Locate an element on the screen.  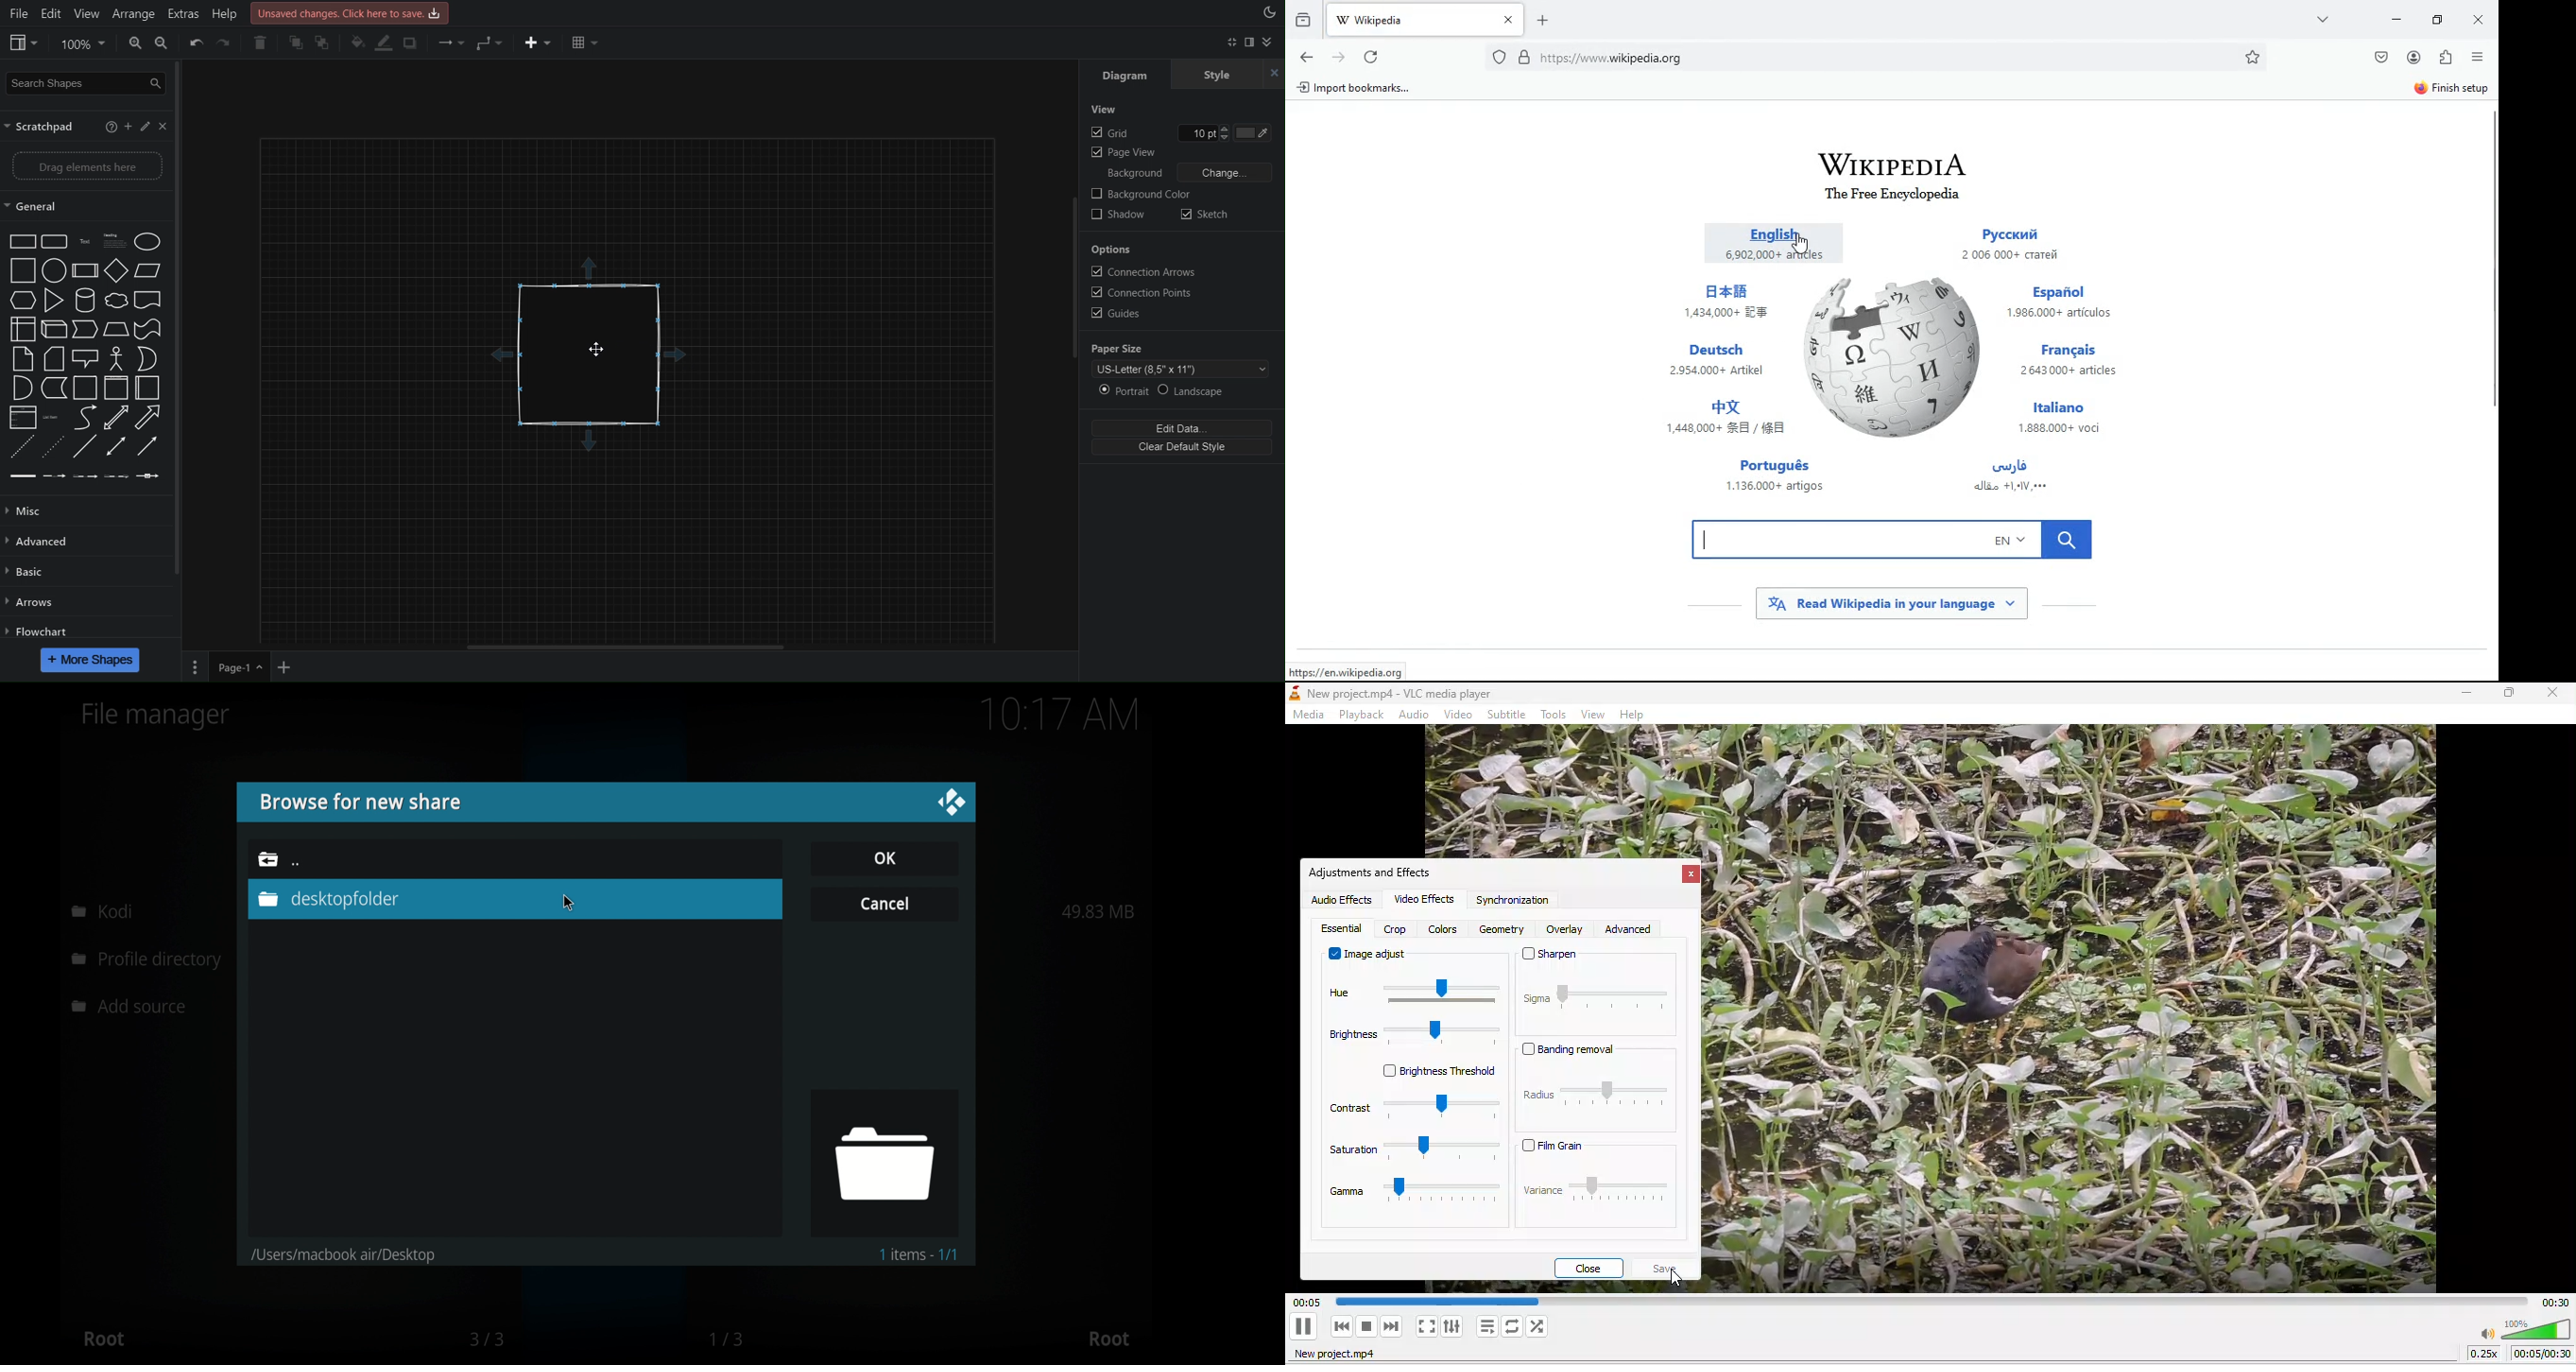
Clear Default Style is located at coordinates (1189, 448).